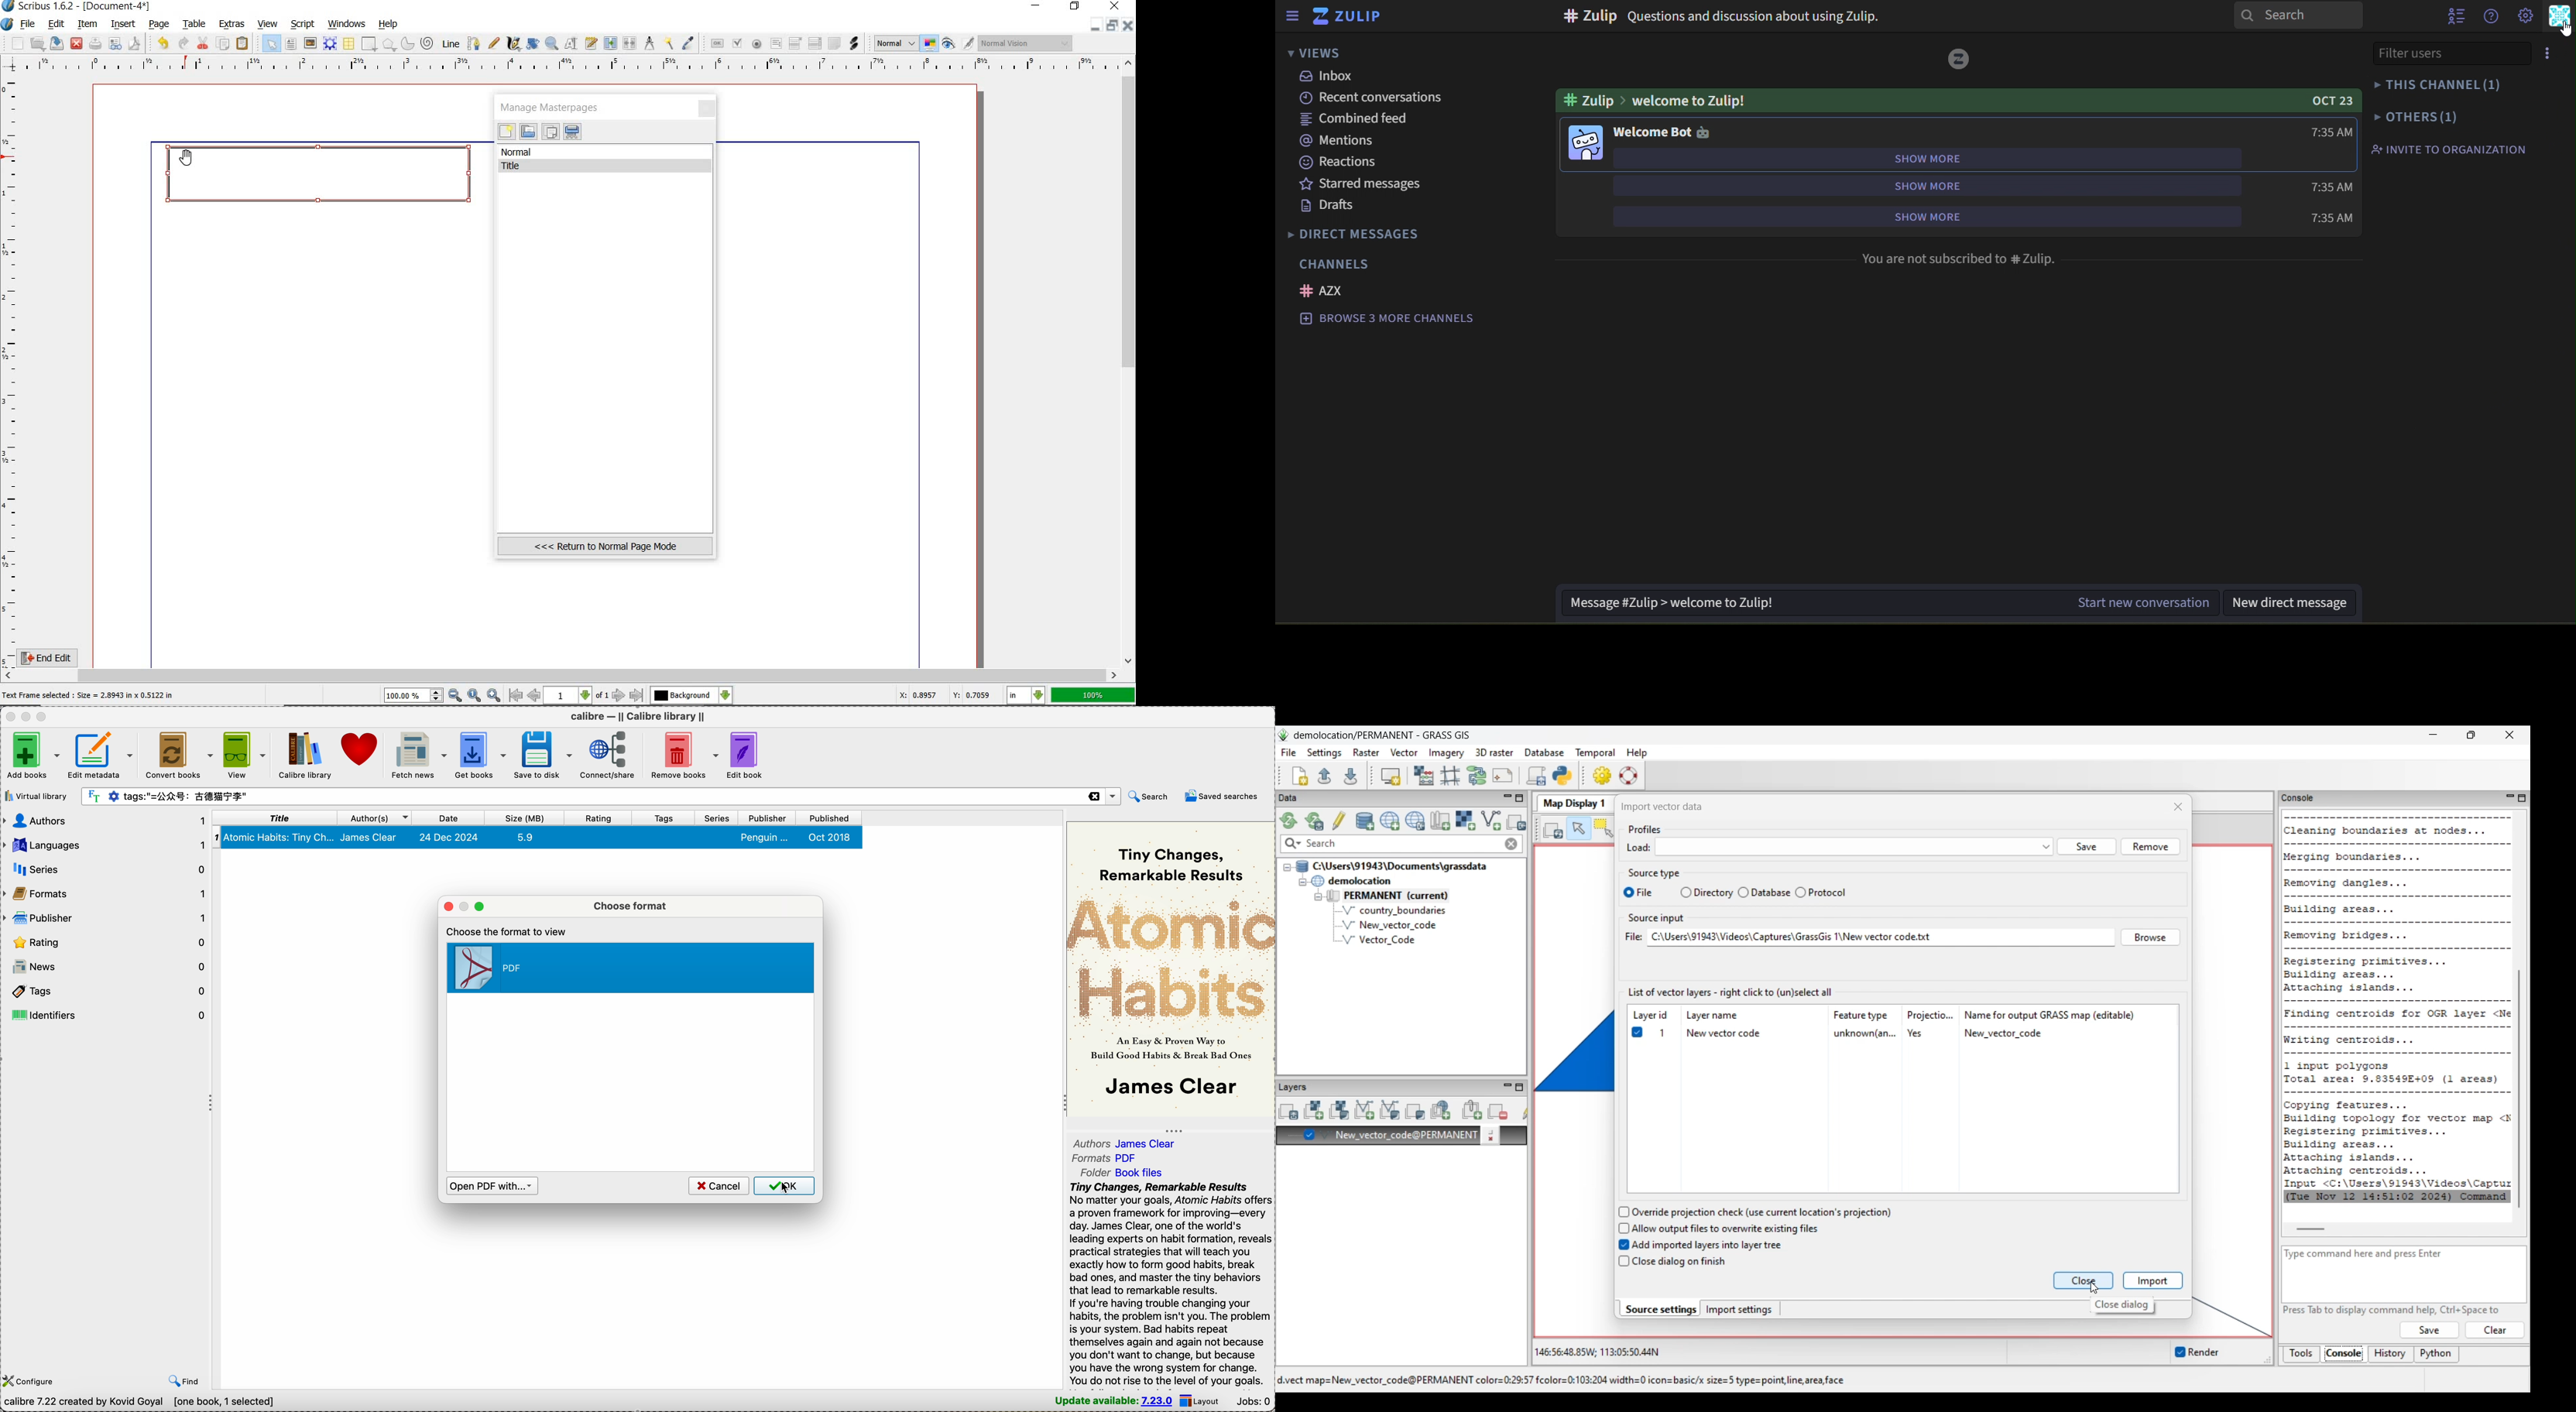 This screenshot has height=1428, width=2576. What do you see at coordinates (360, 749) in the screenshot?
I see `donate` at bounding box center [360, 749].